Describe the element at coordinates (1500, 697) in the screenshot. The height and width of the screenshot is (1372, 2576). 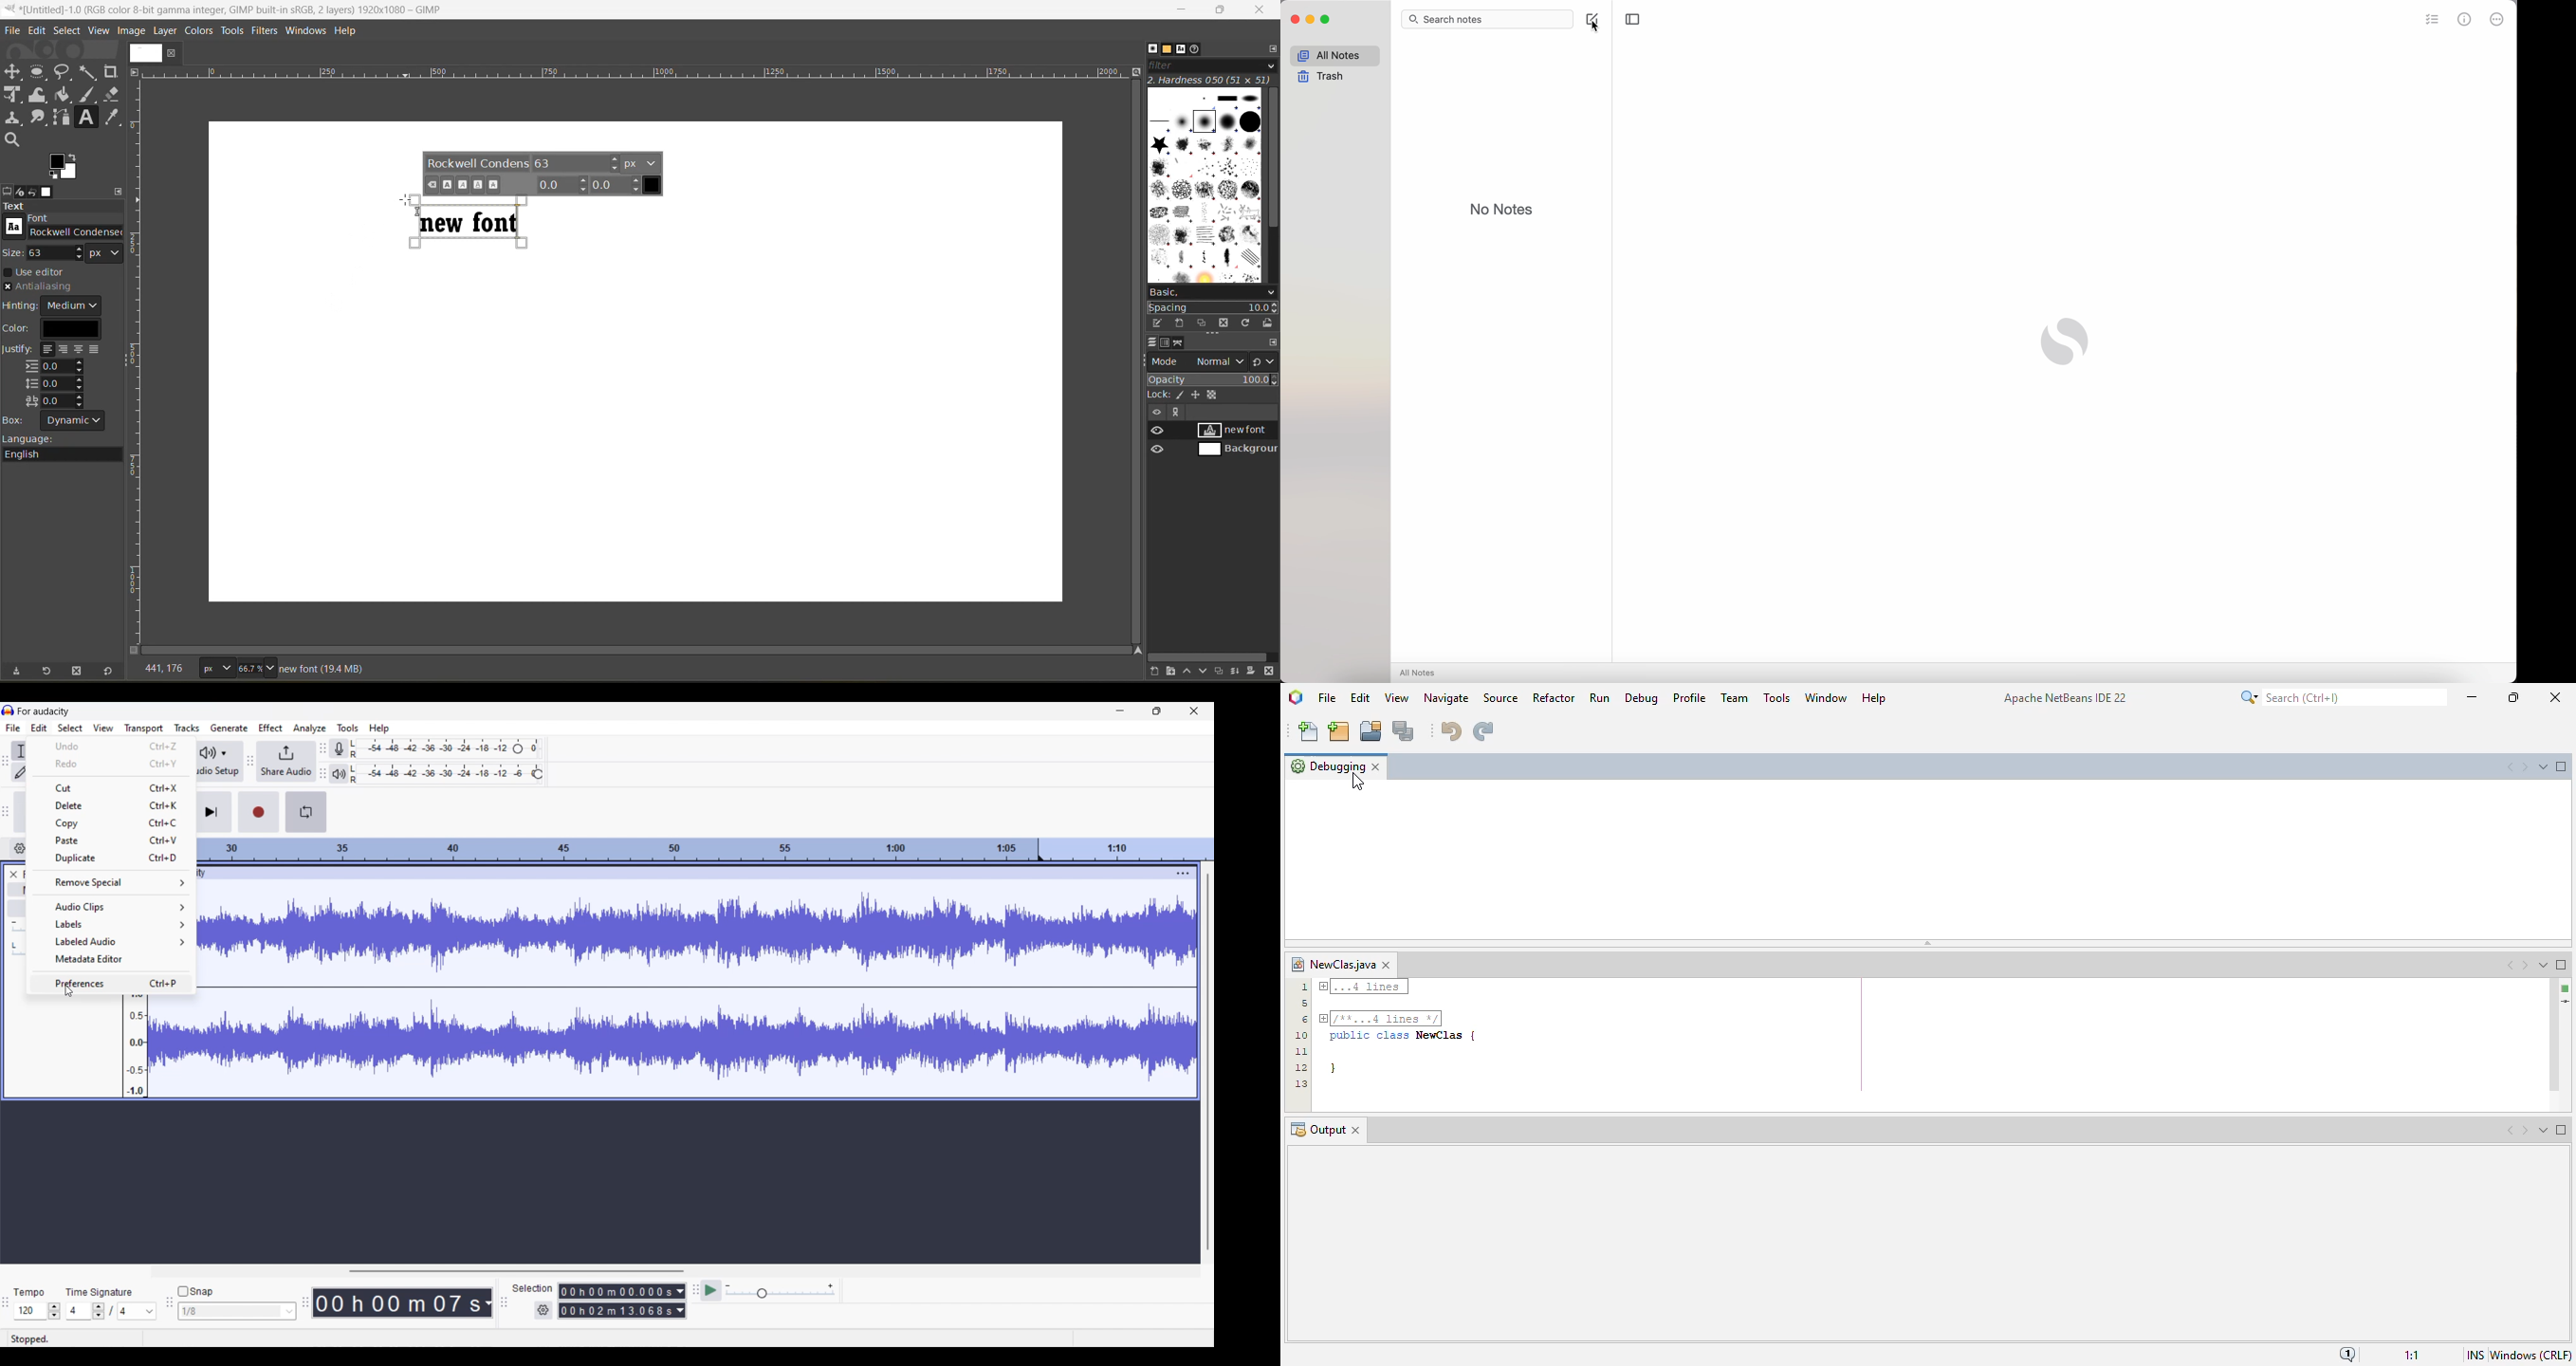
I see `source` at that location.